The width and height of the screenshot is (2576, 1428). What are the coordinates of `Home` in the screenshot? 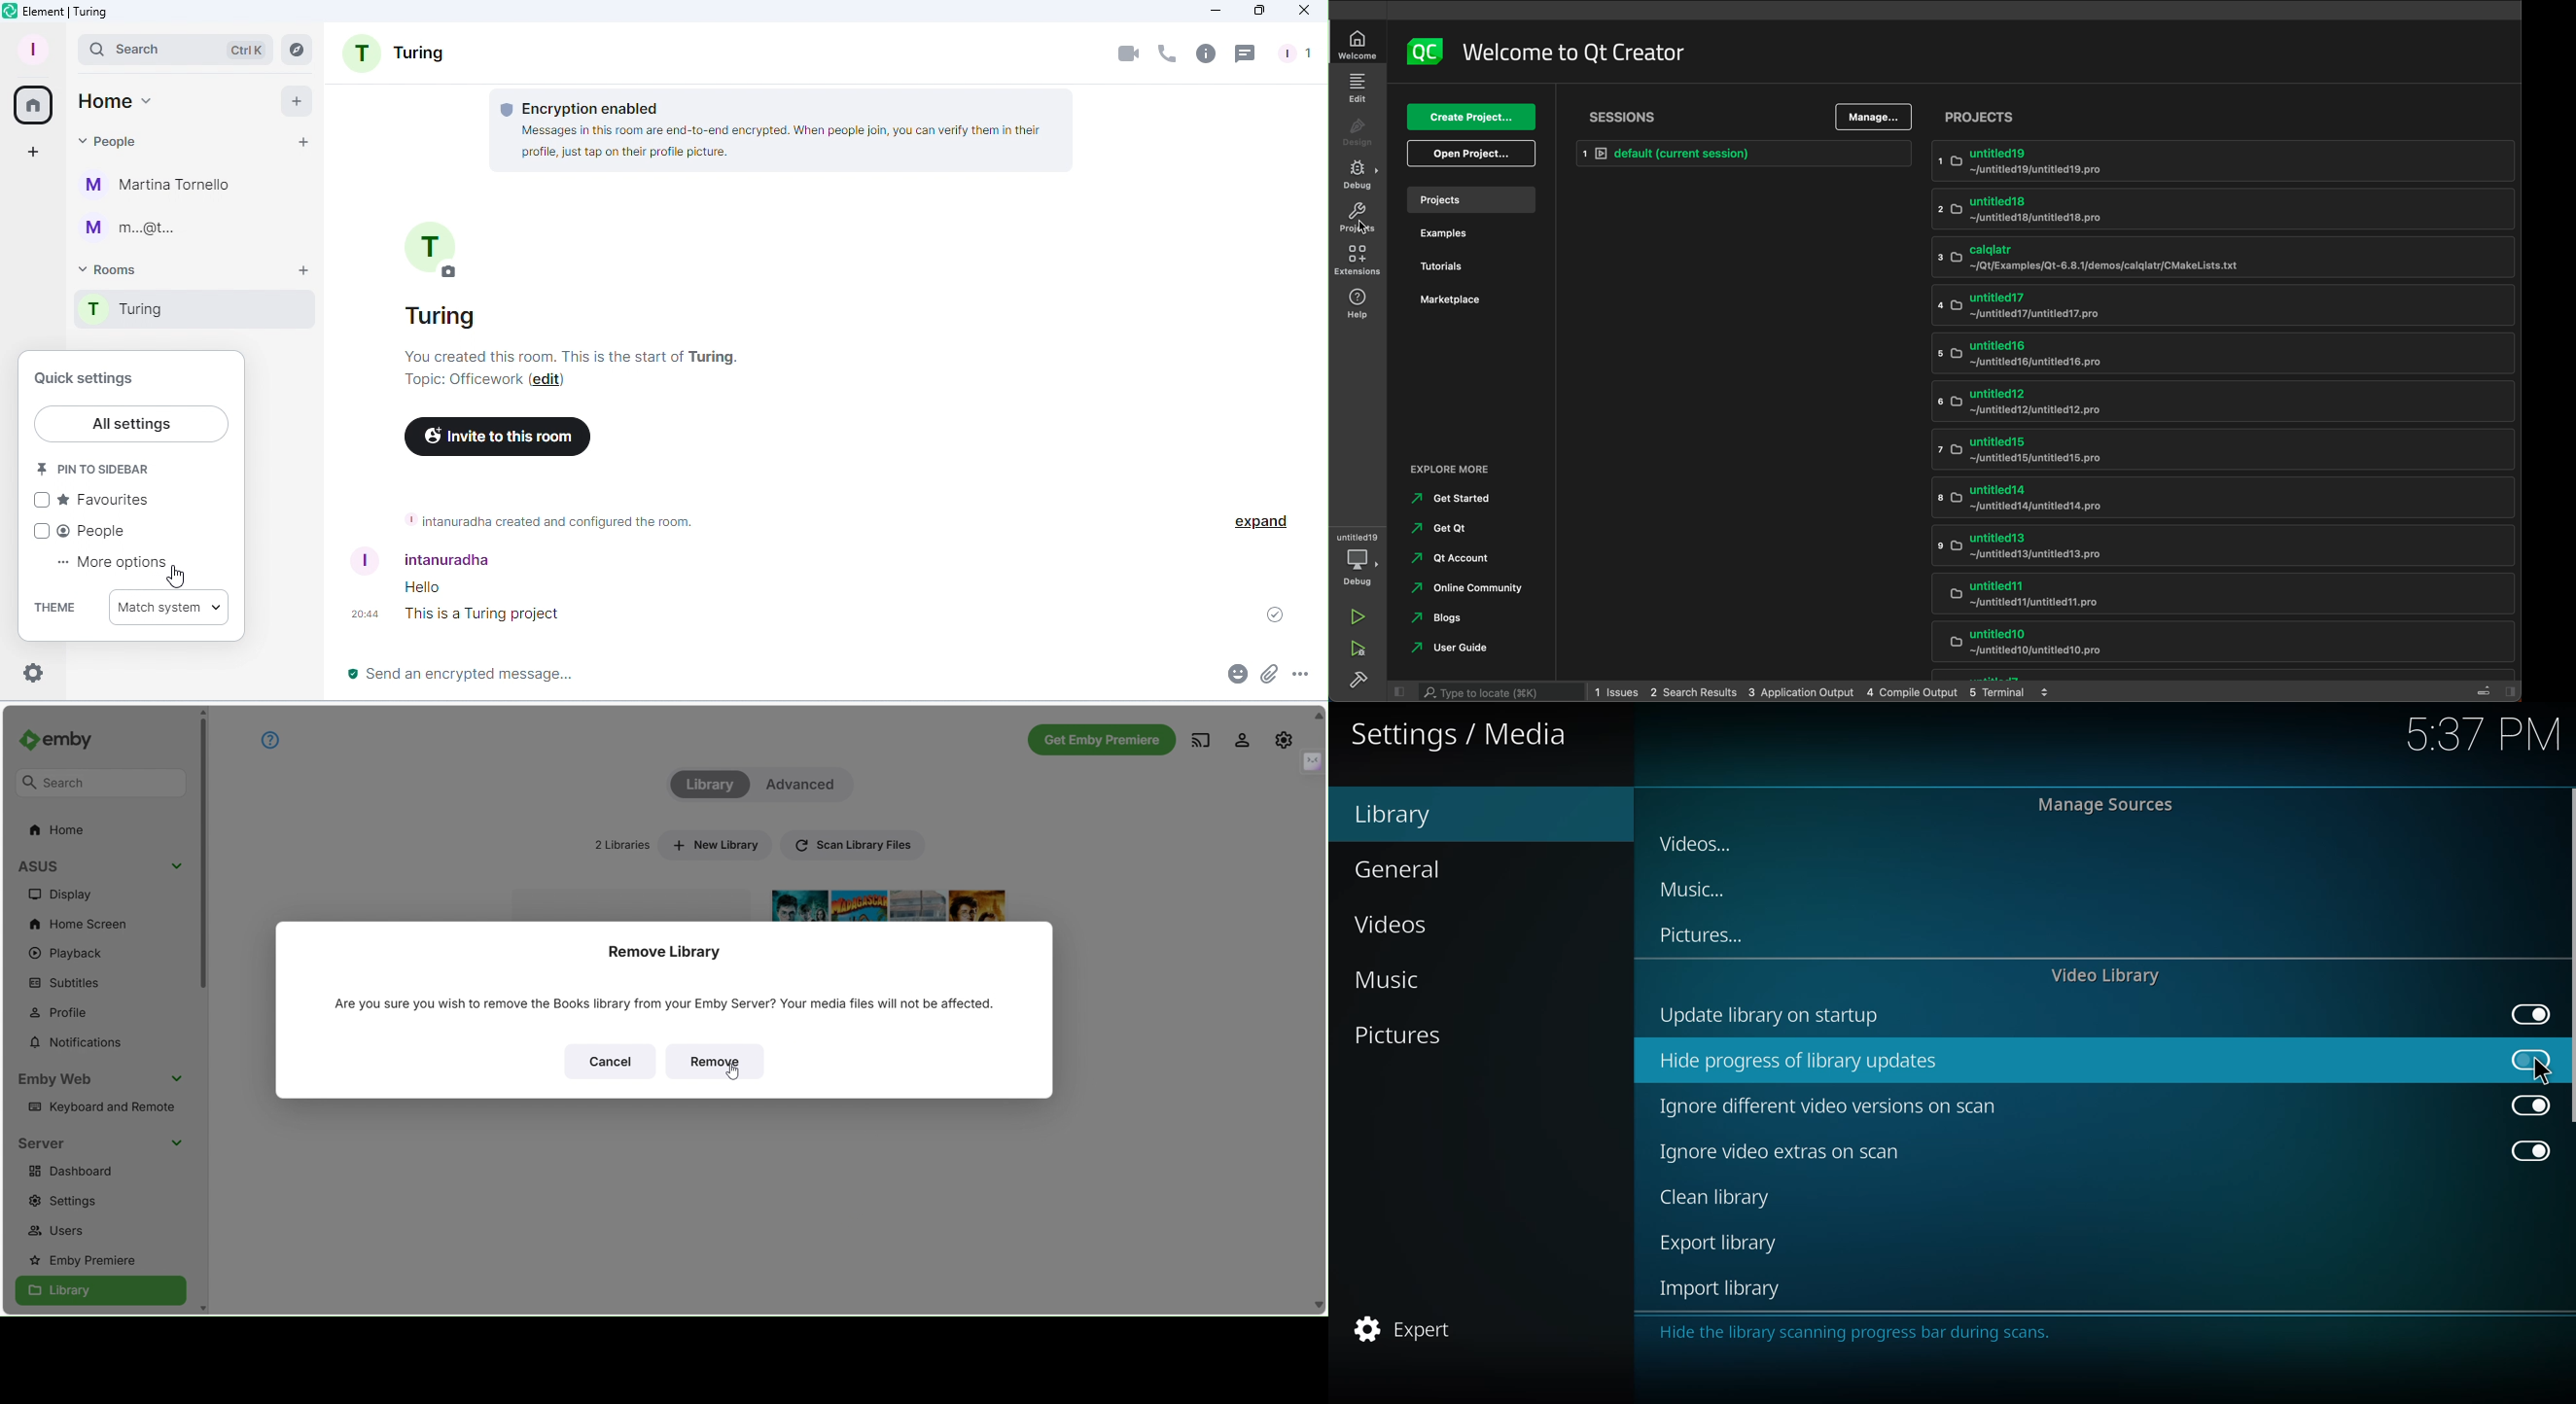 It's located at (30, 104).